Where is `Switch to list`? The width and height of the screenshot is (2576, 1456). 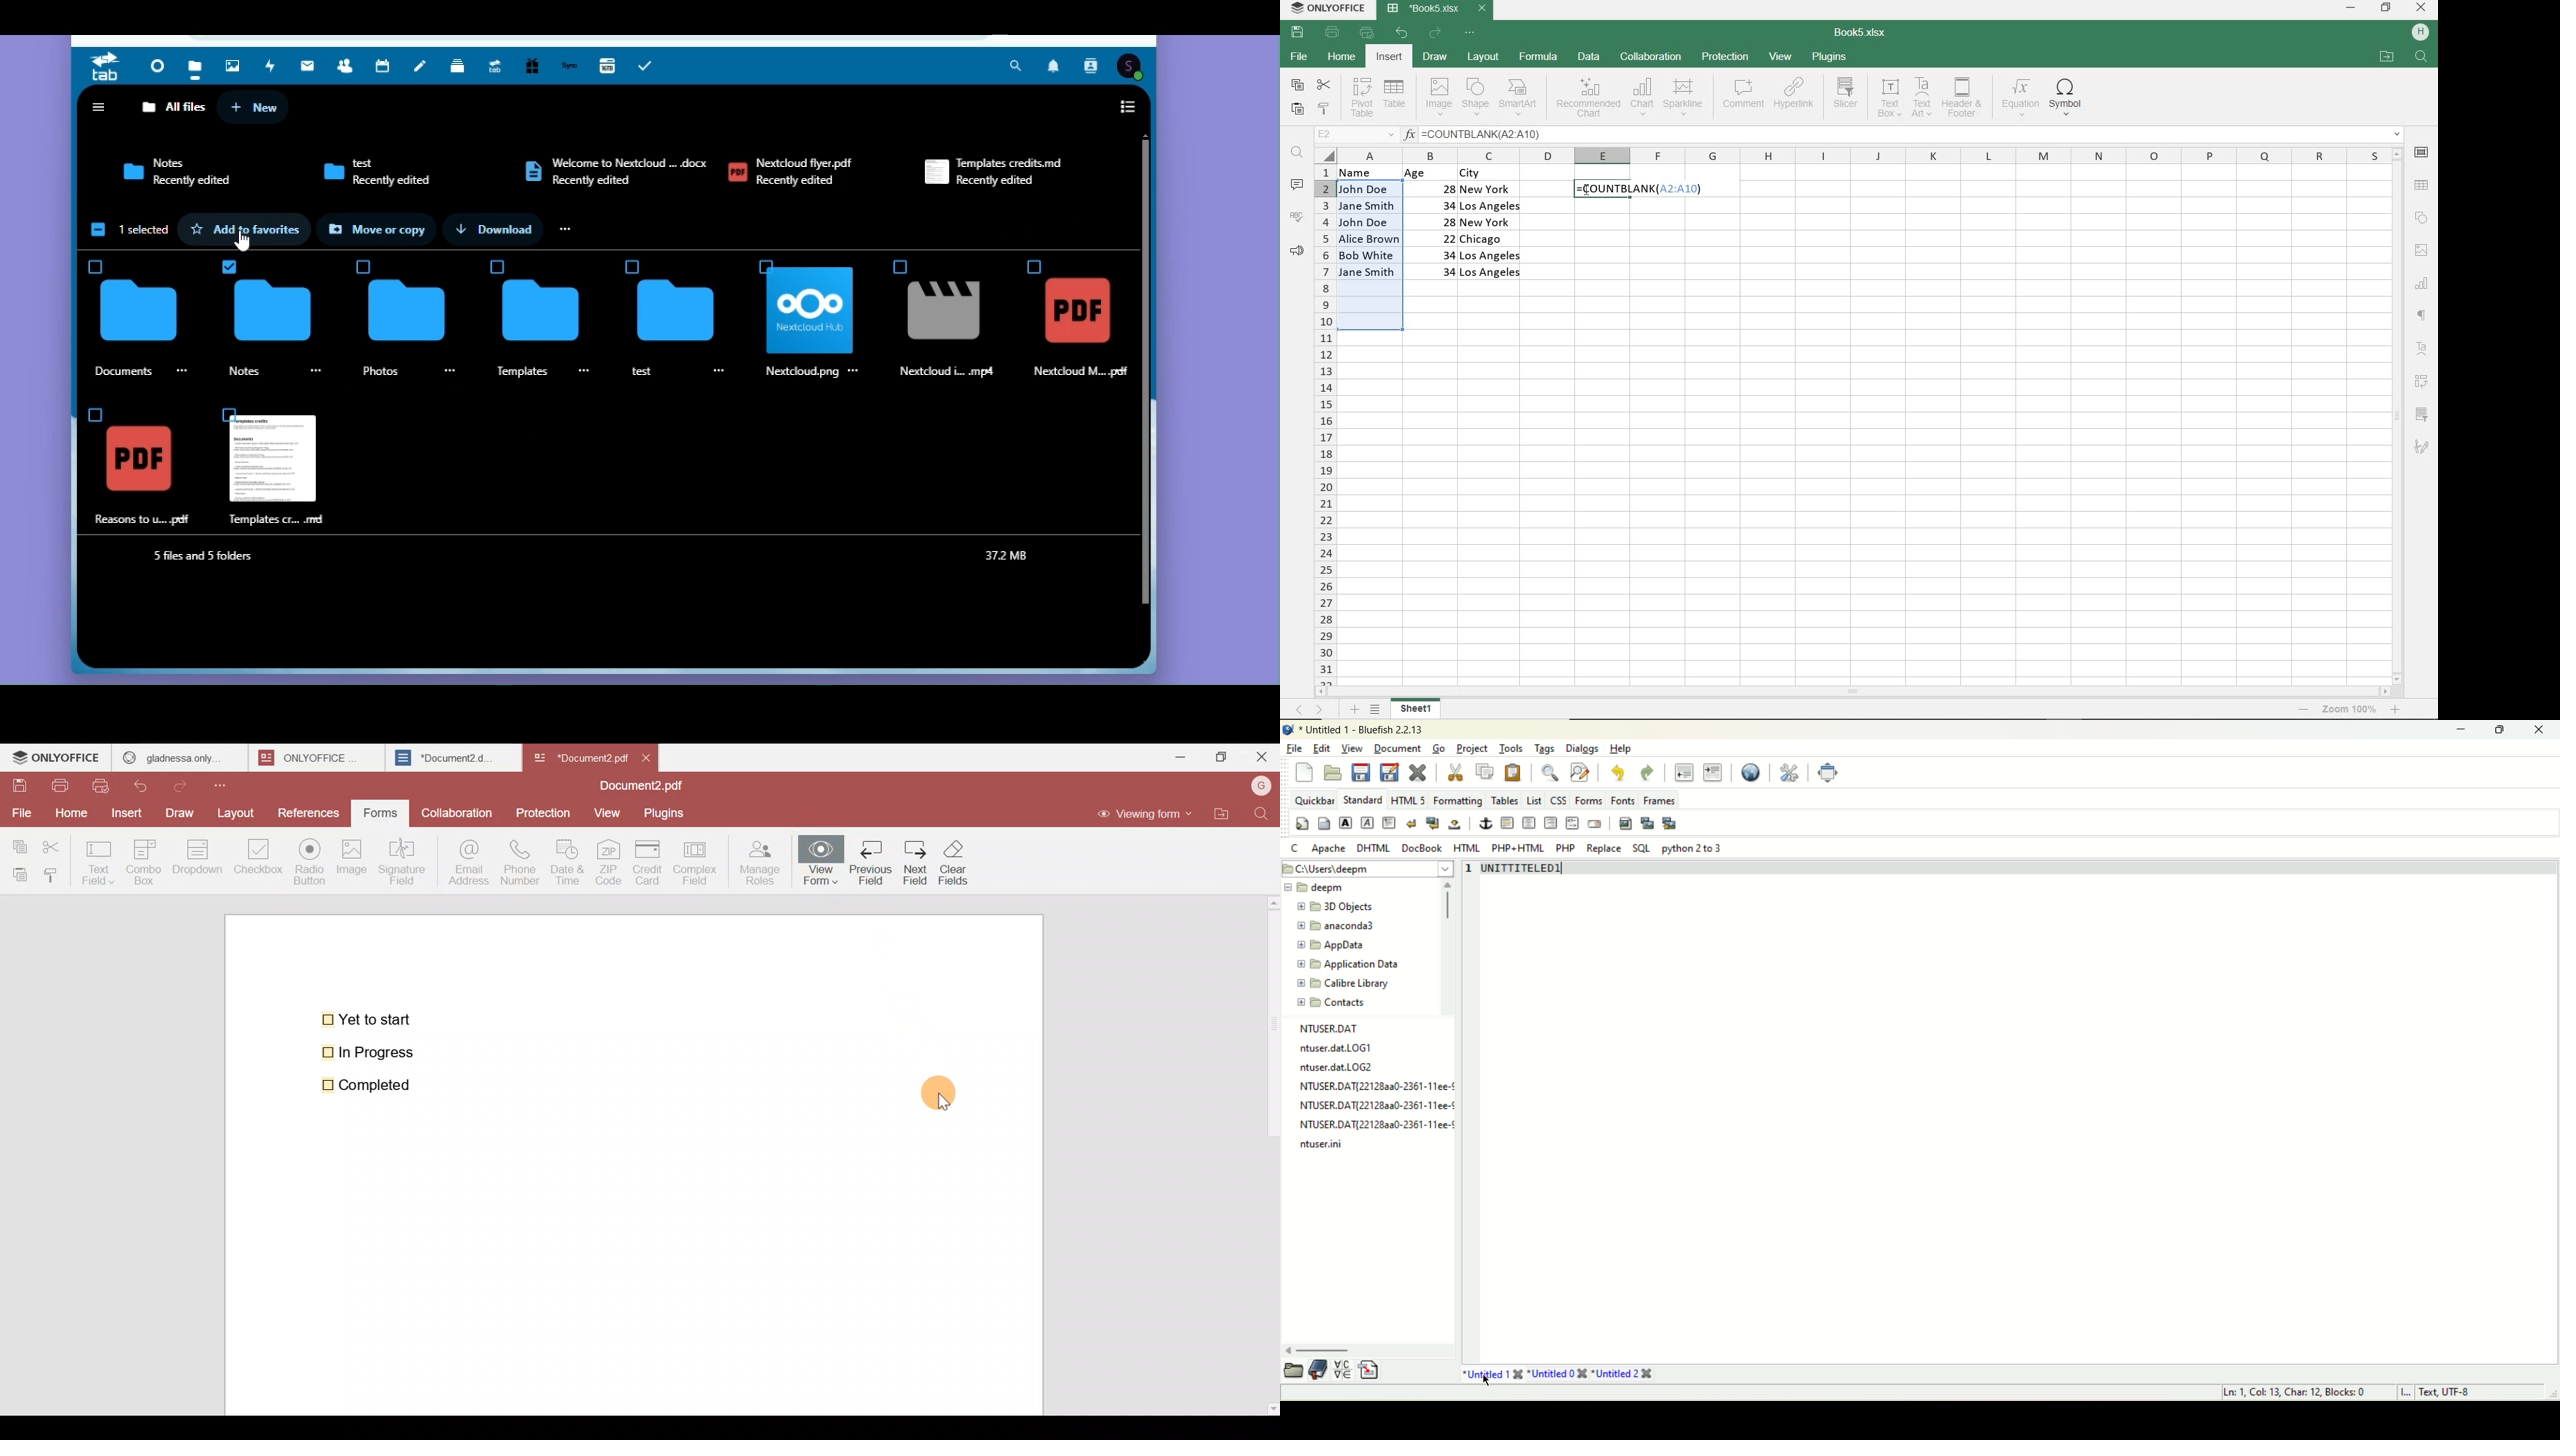 Switch to list is located at coordinates (1126, 106).